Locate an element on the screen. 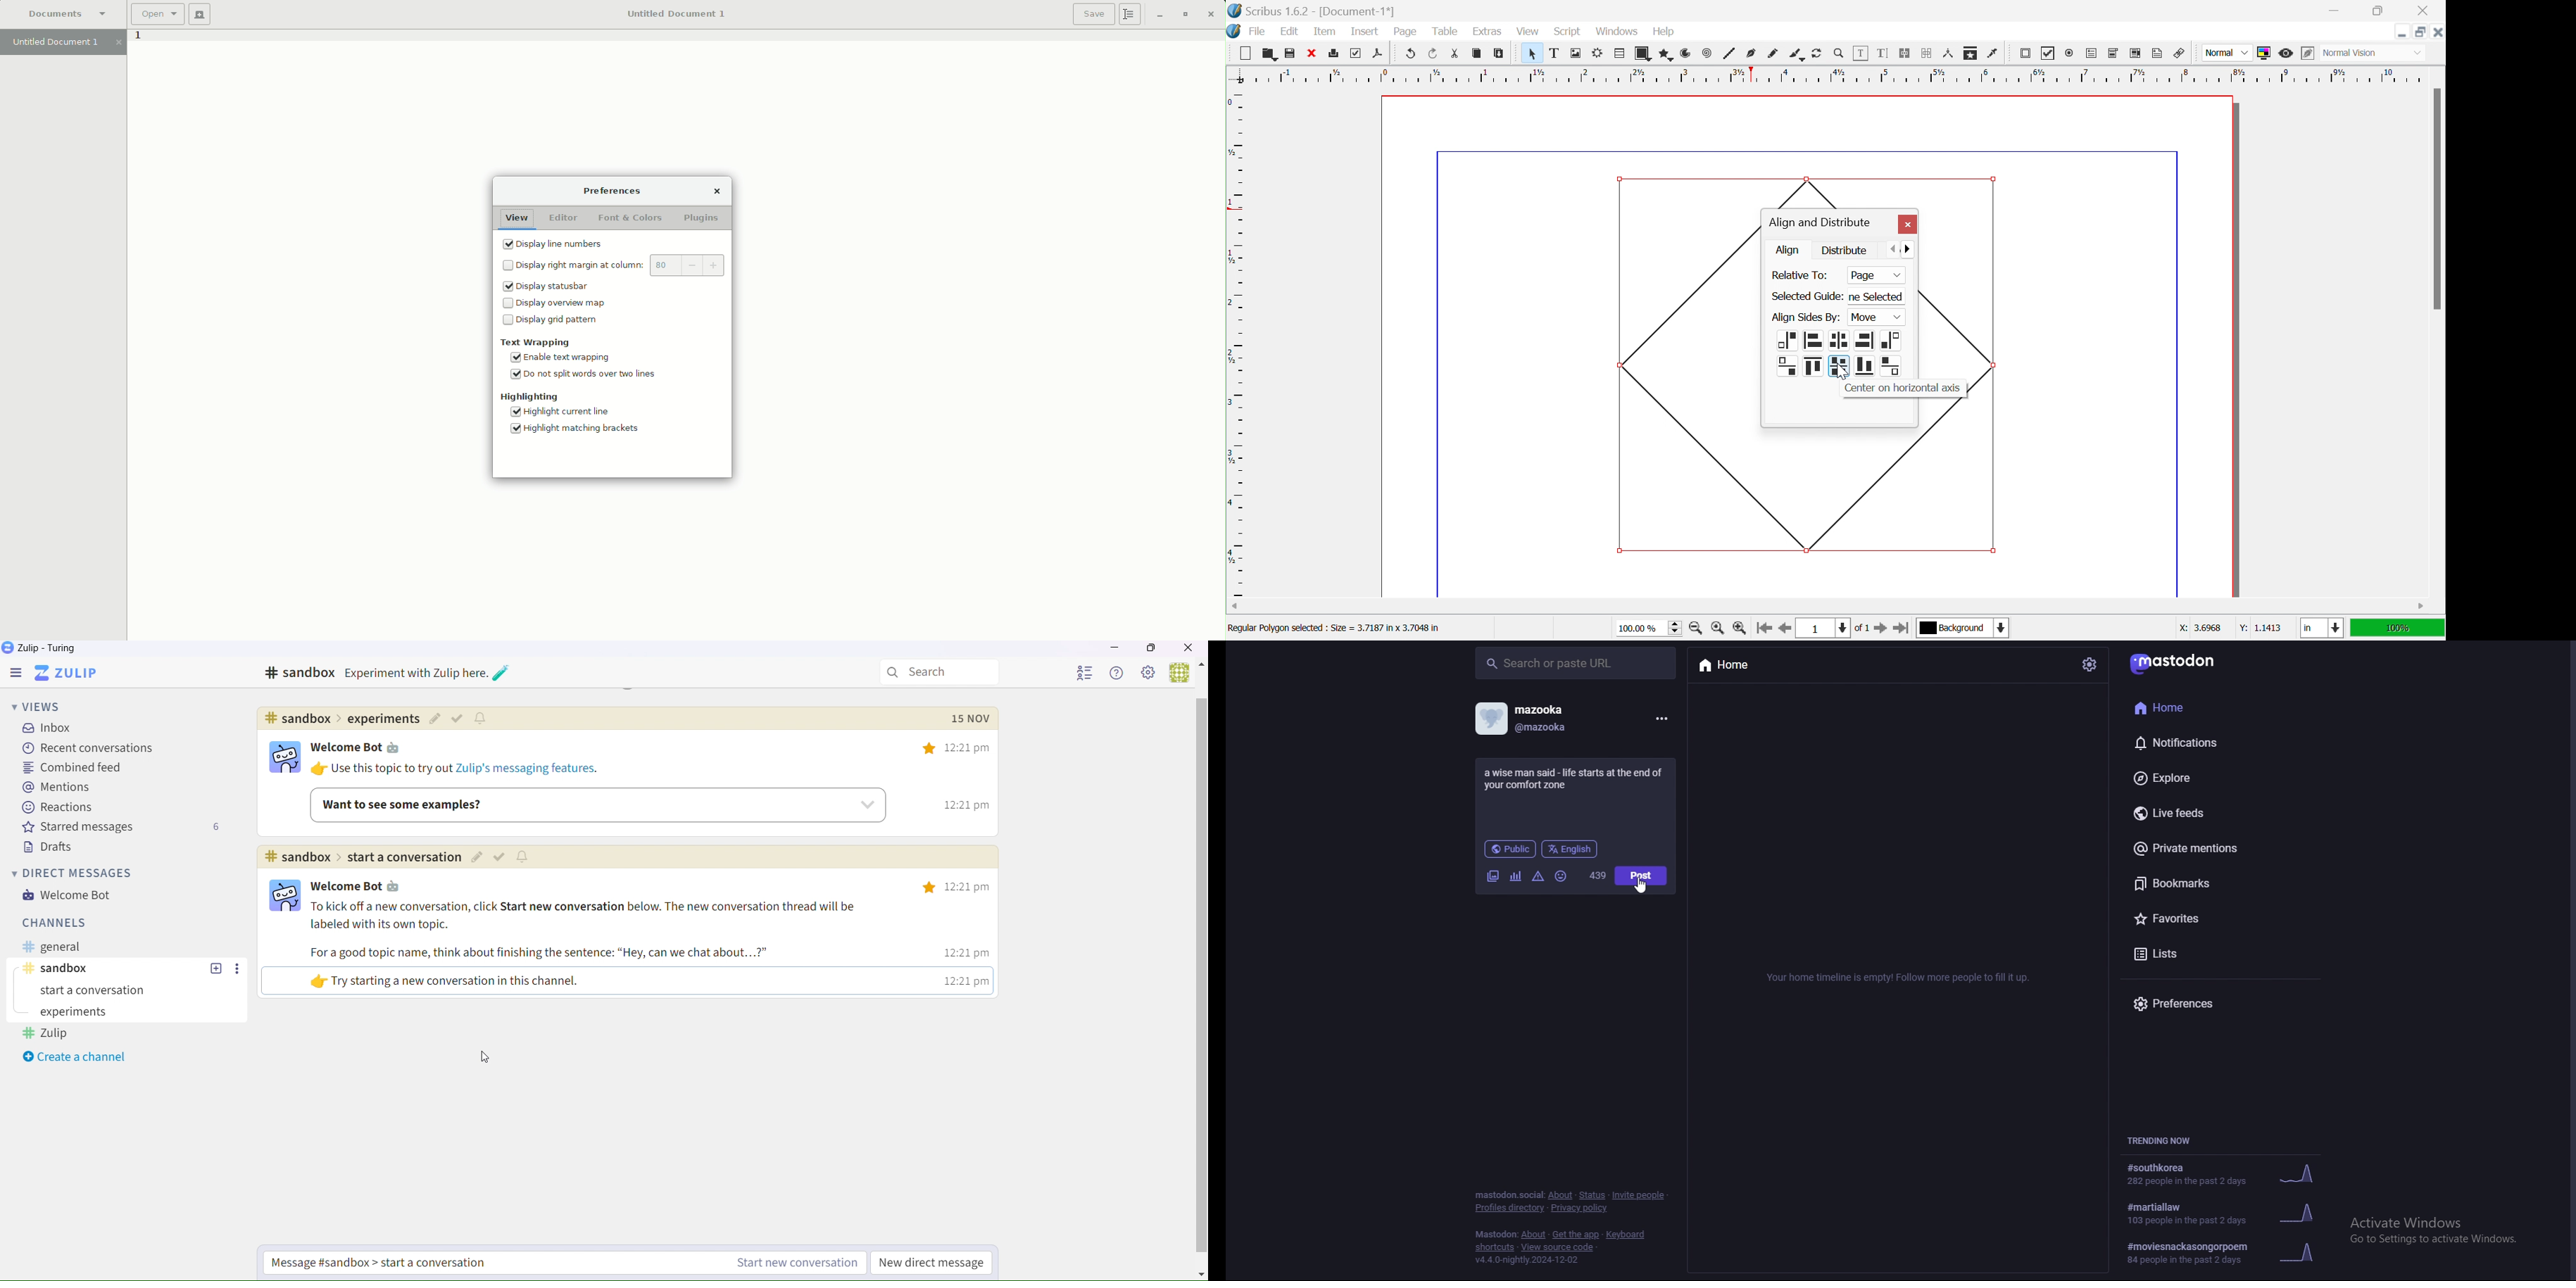  mazooka is located at coordinates (1572, 710).